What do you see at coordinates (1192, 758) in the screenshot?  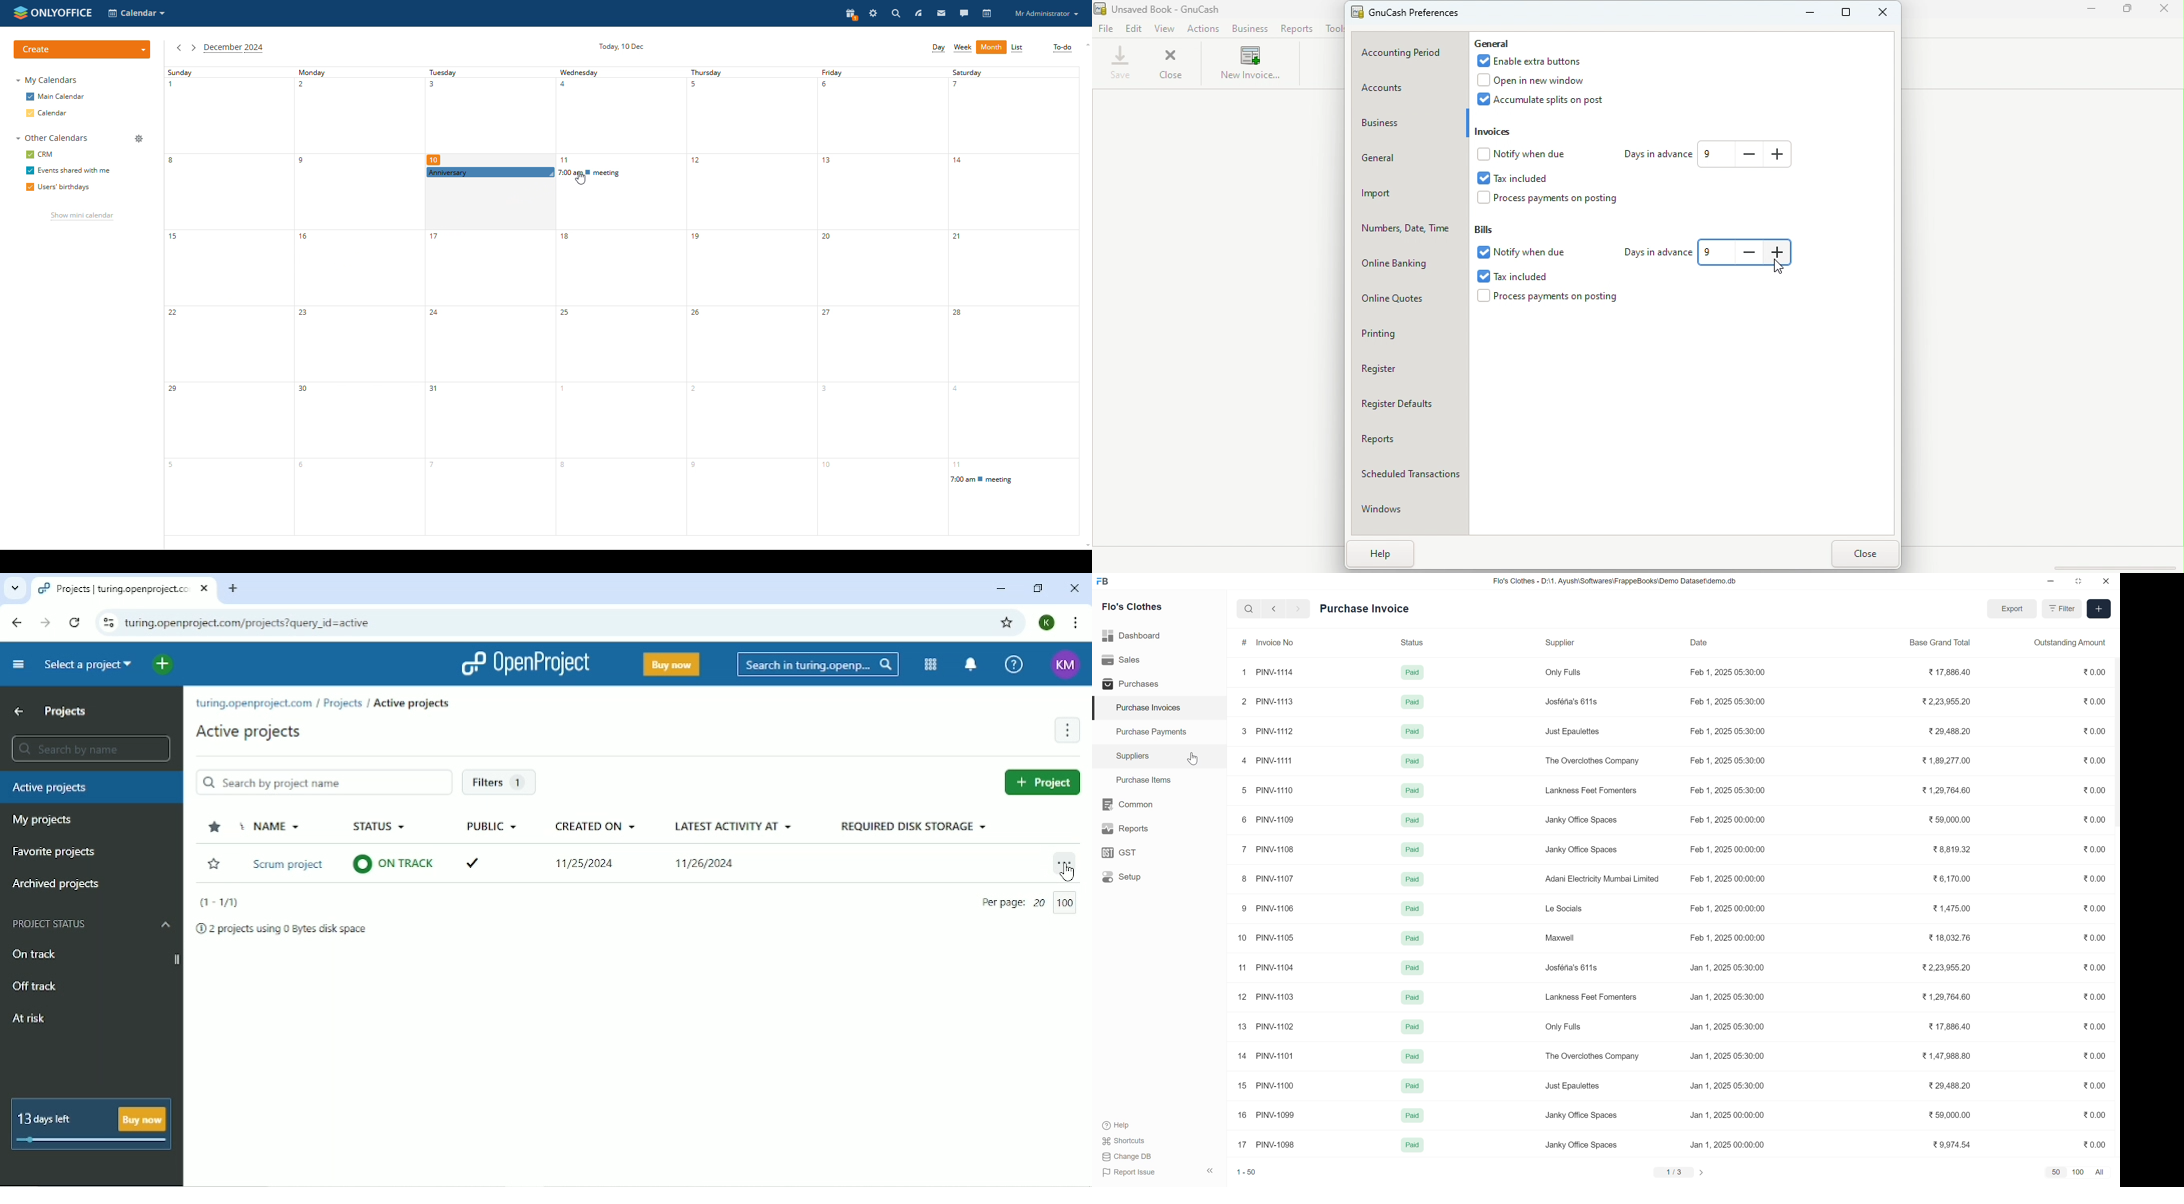 I see `cursor` at bounding box center [1192, 758].